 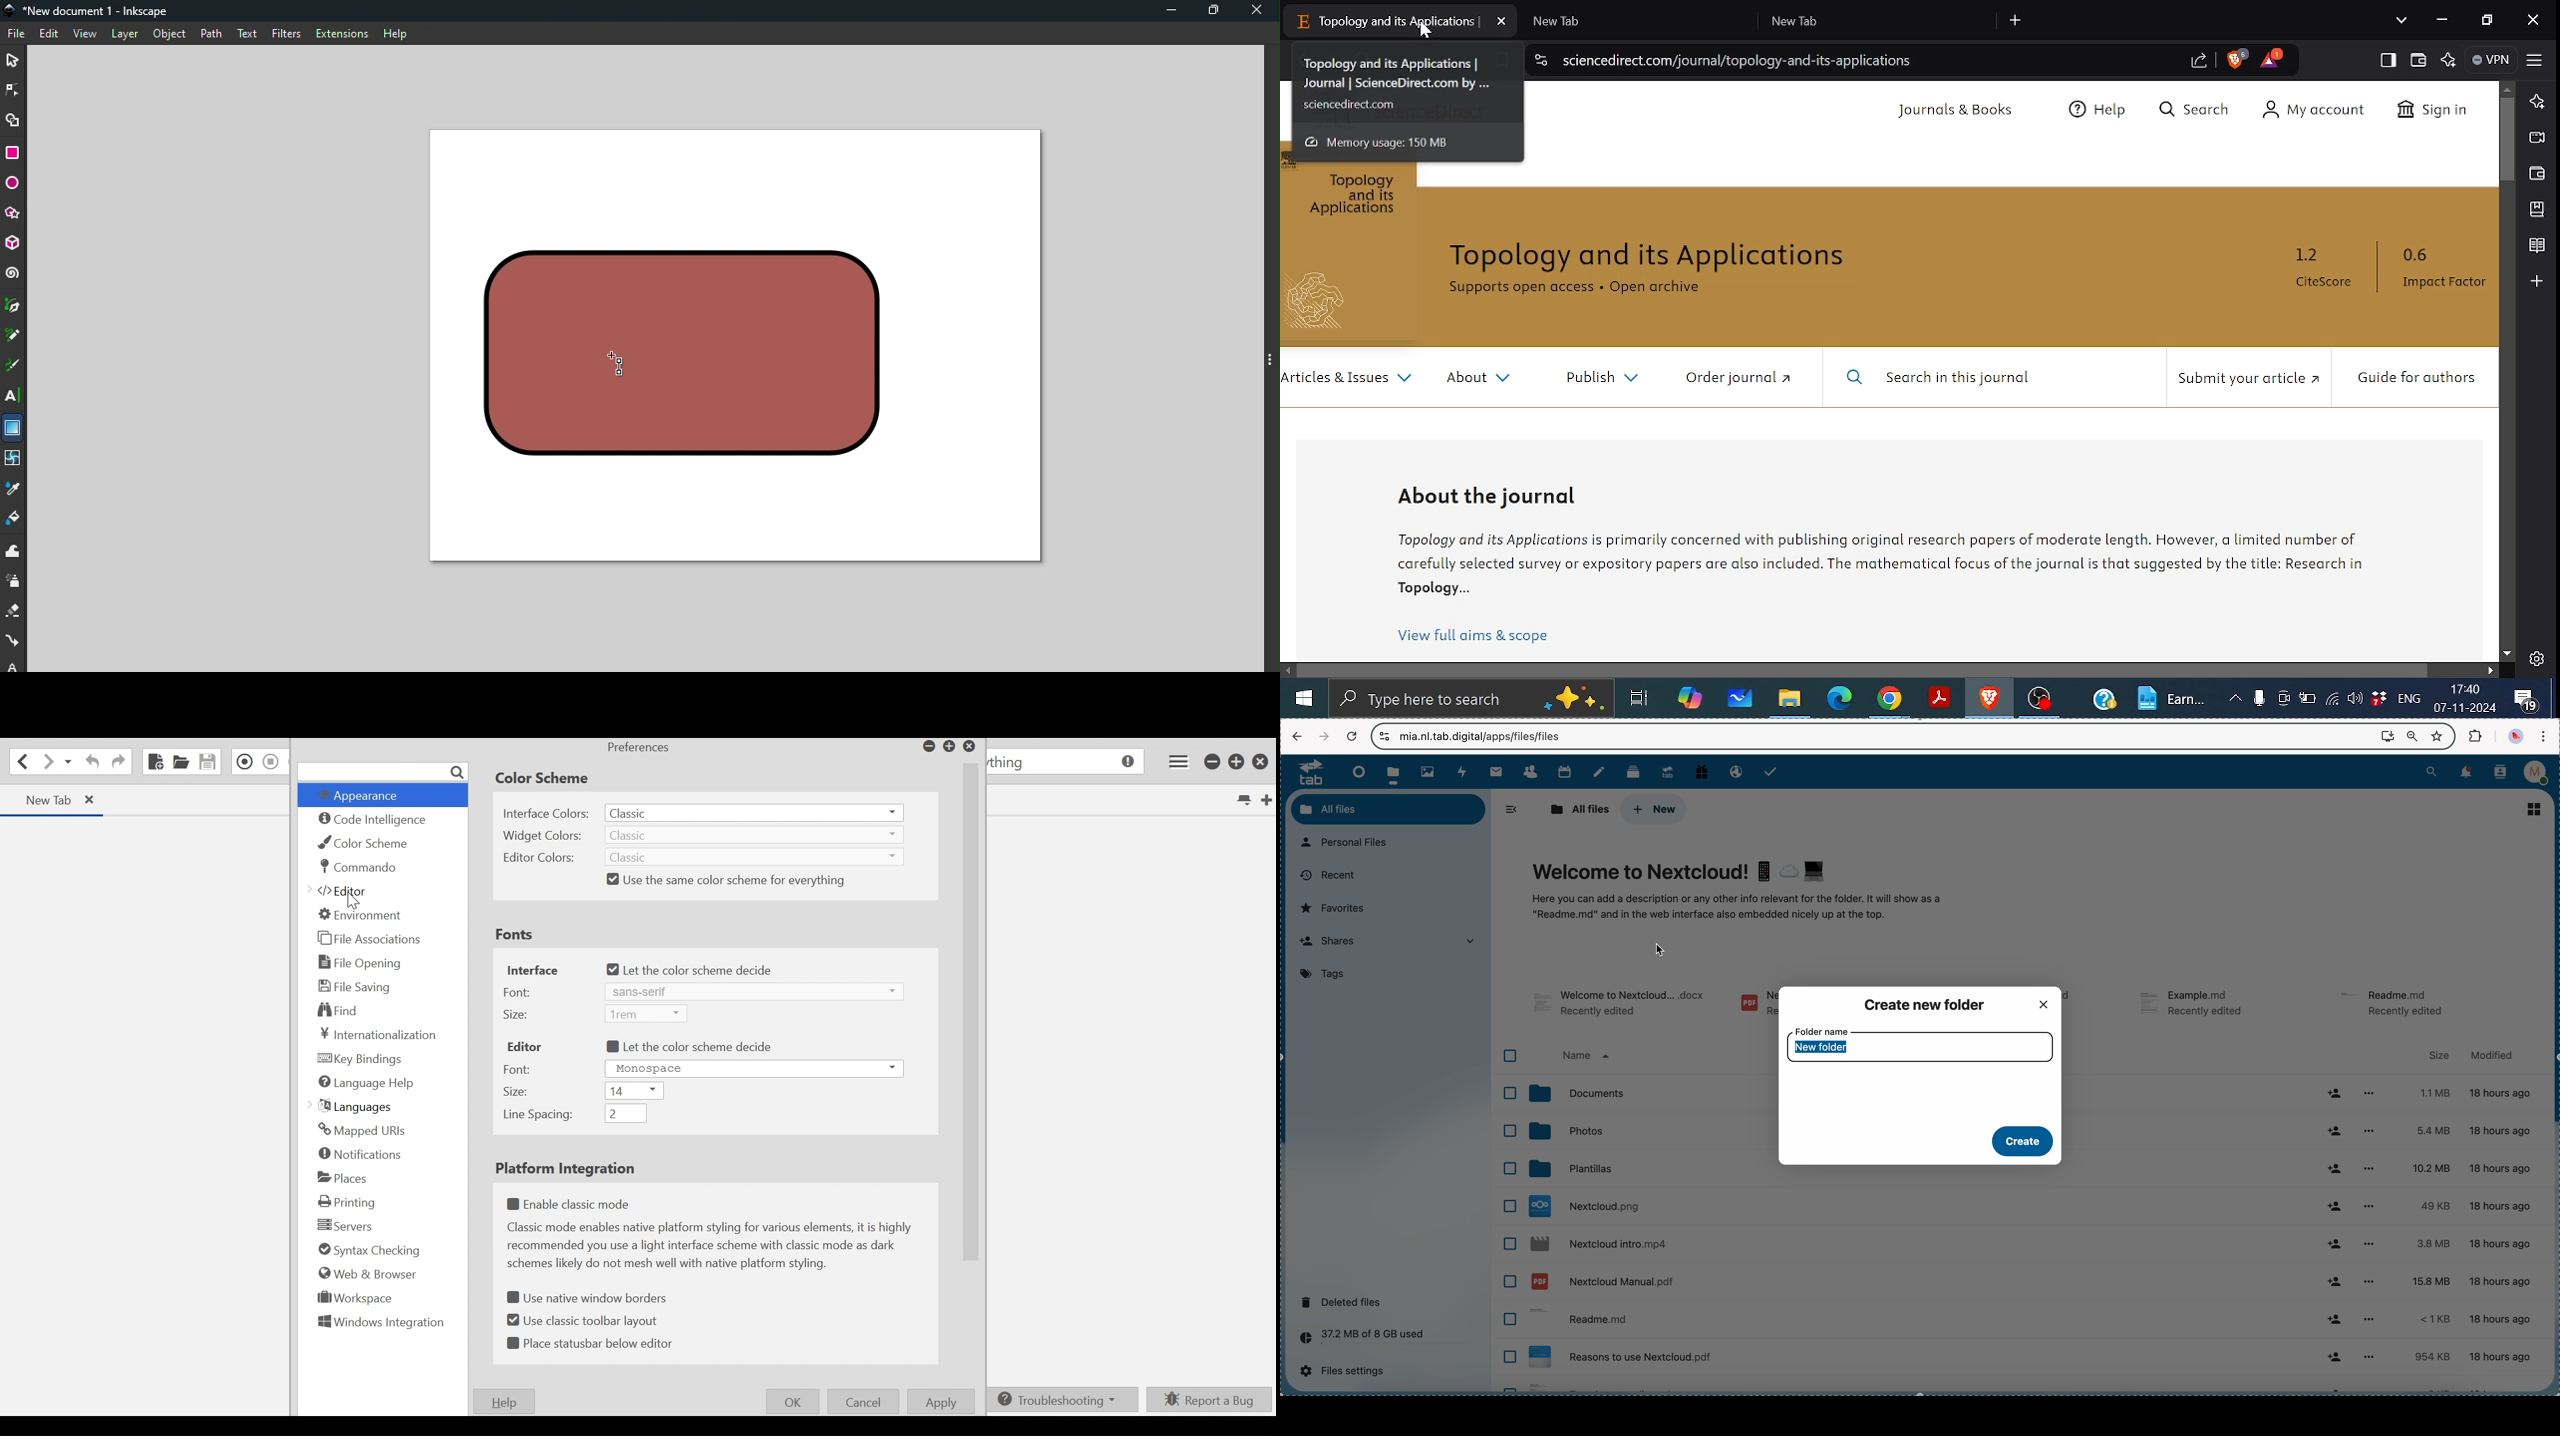 I want to click on readme file, so click(x=1917, y=1322).